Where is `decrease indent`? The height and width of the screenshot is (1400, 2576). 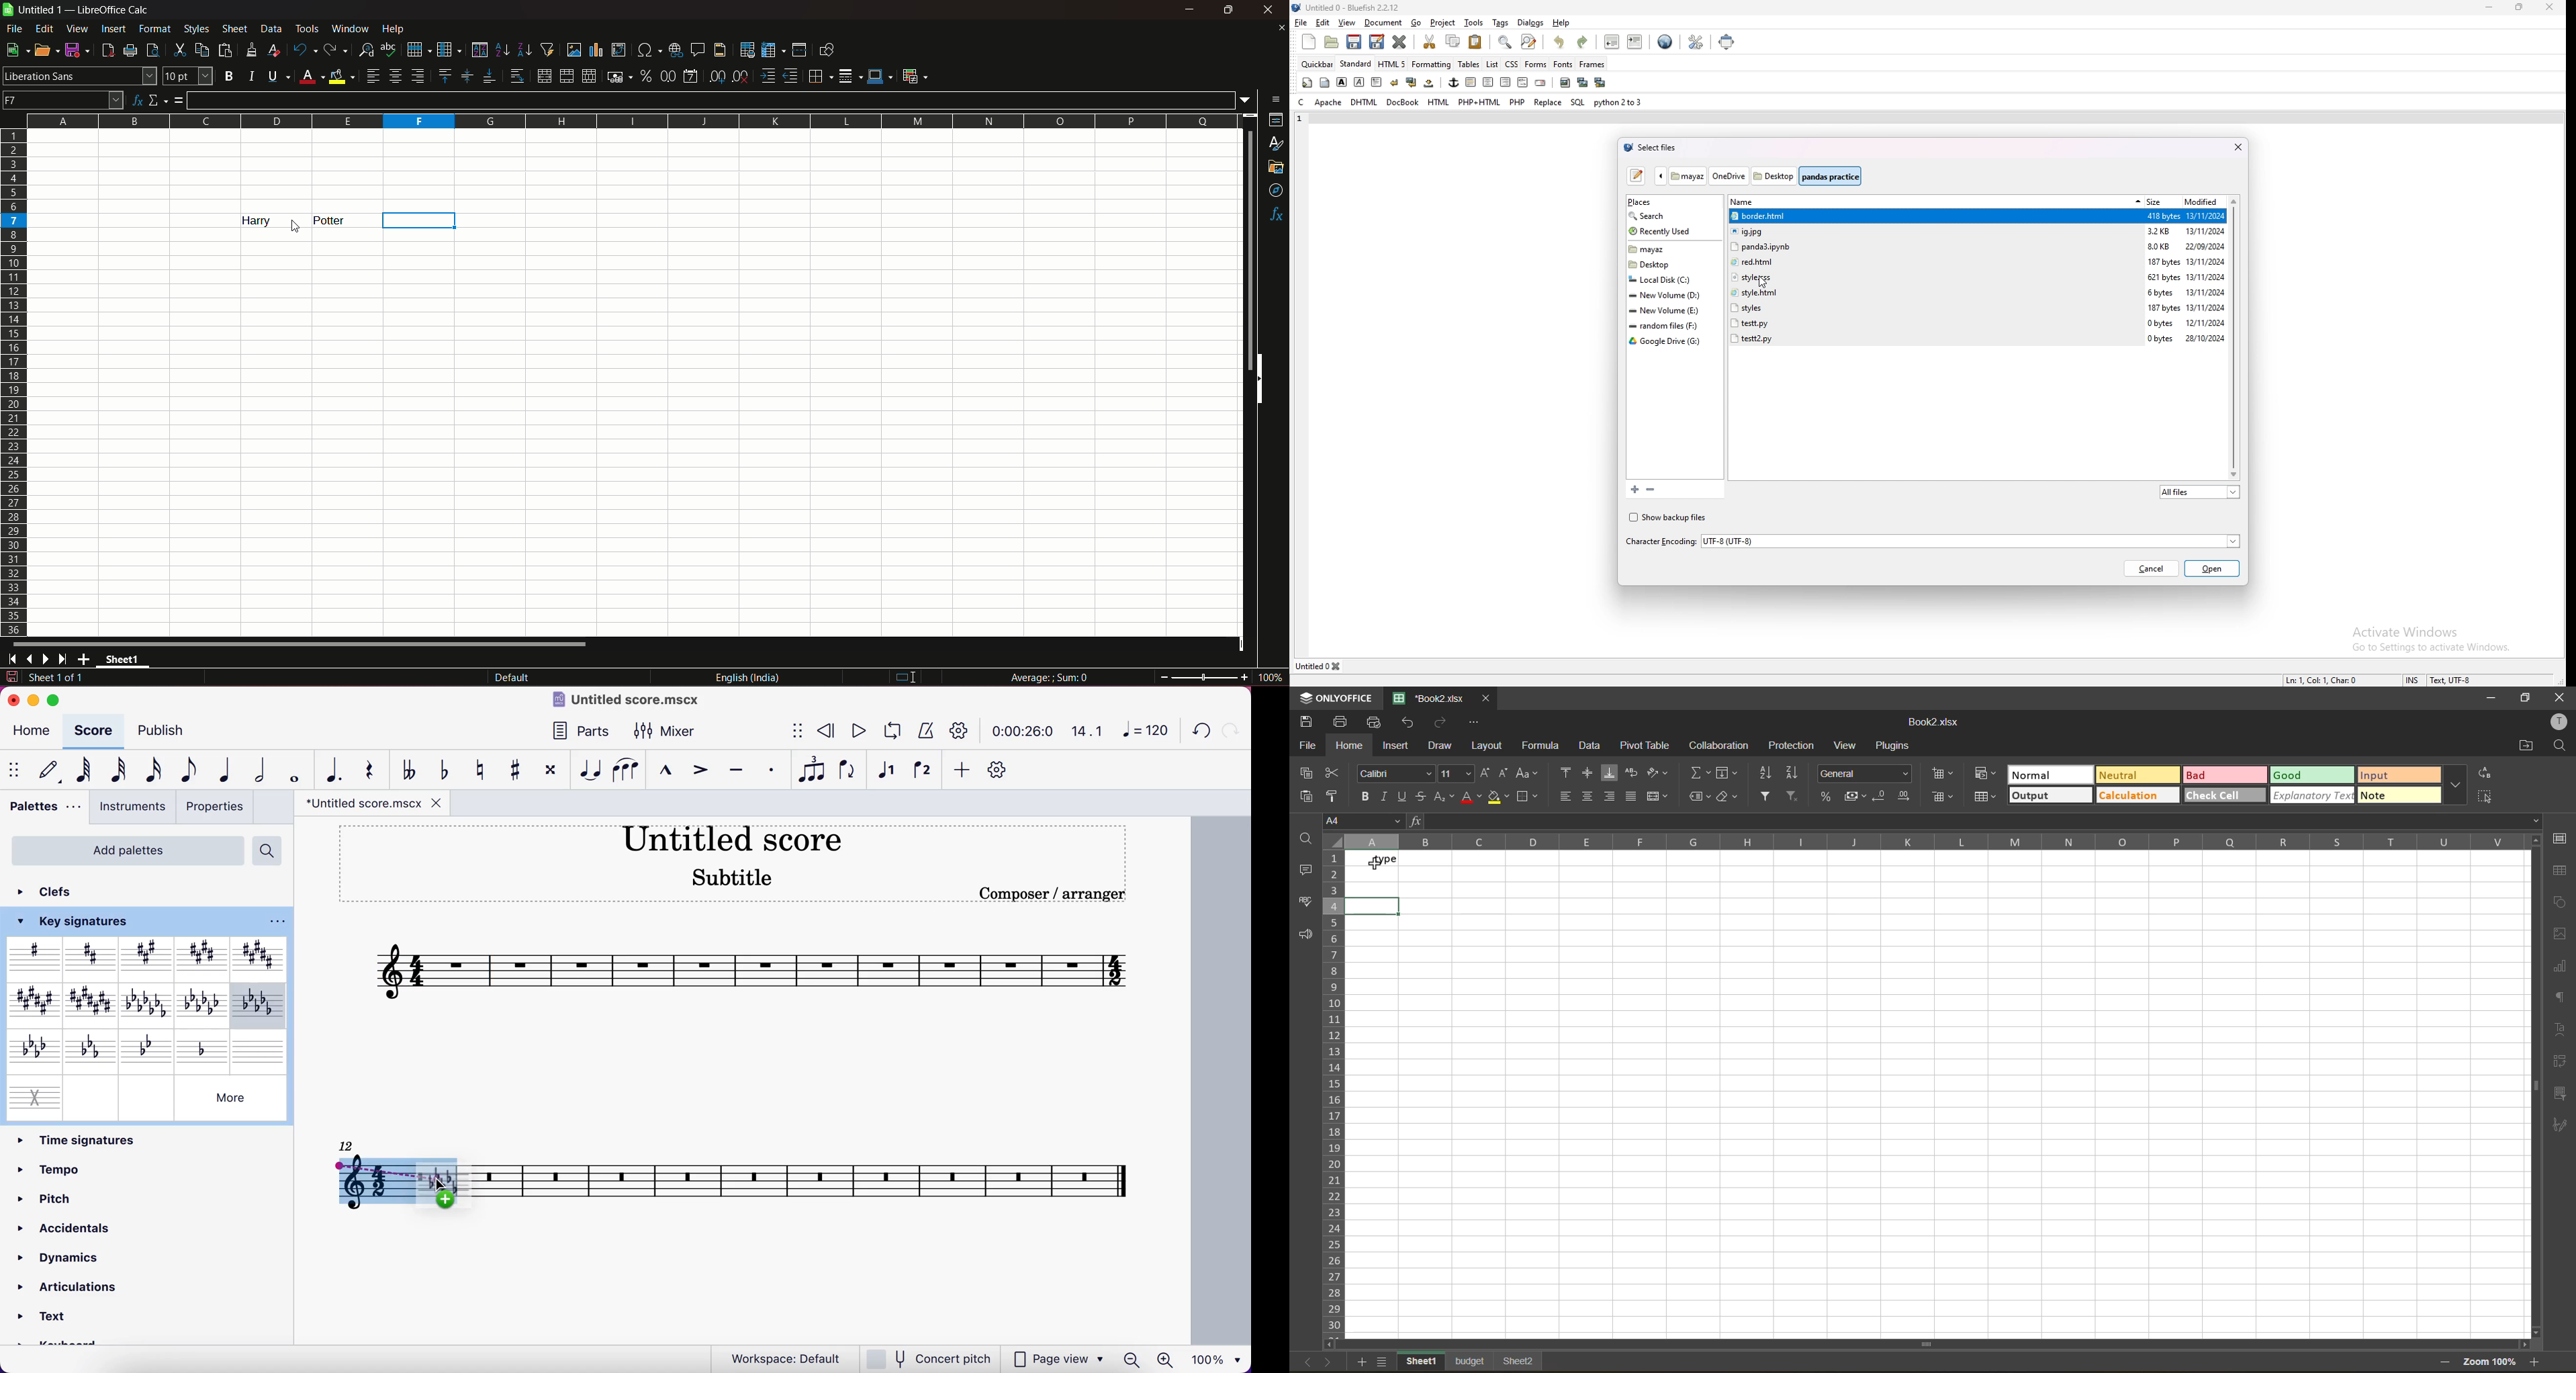 decrease indent is located at coordinates (790, 76).